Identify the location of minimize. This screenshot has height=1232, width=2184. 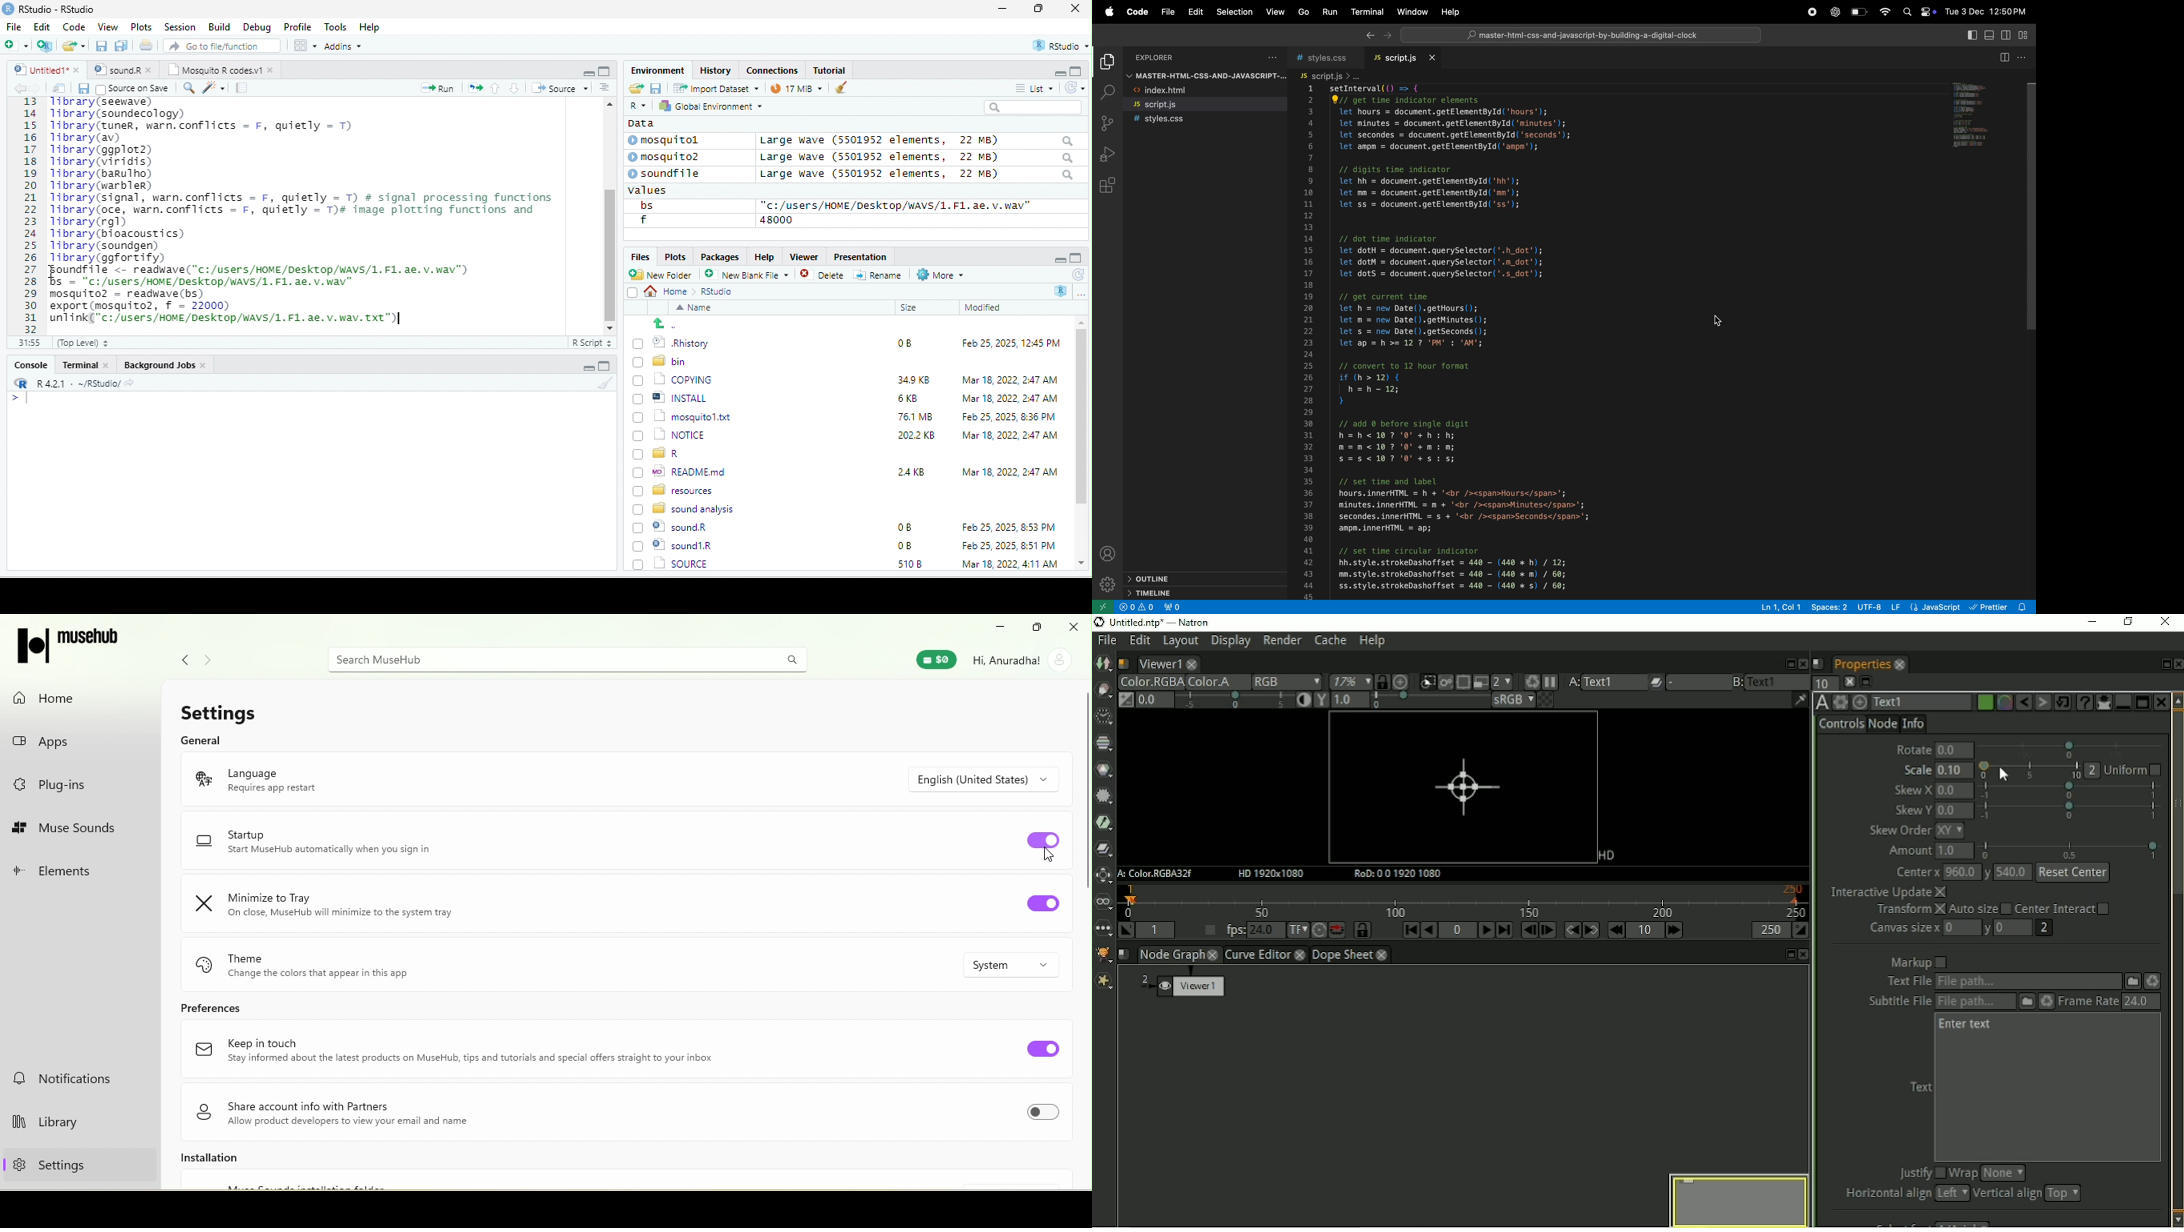
(1054, 72).